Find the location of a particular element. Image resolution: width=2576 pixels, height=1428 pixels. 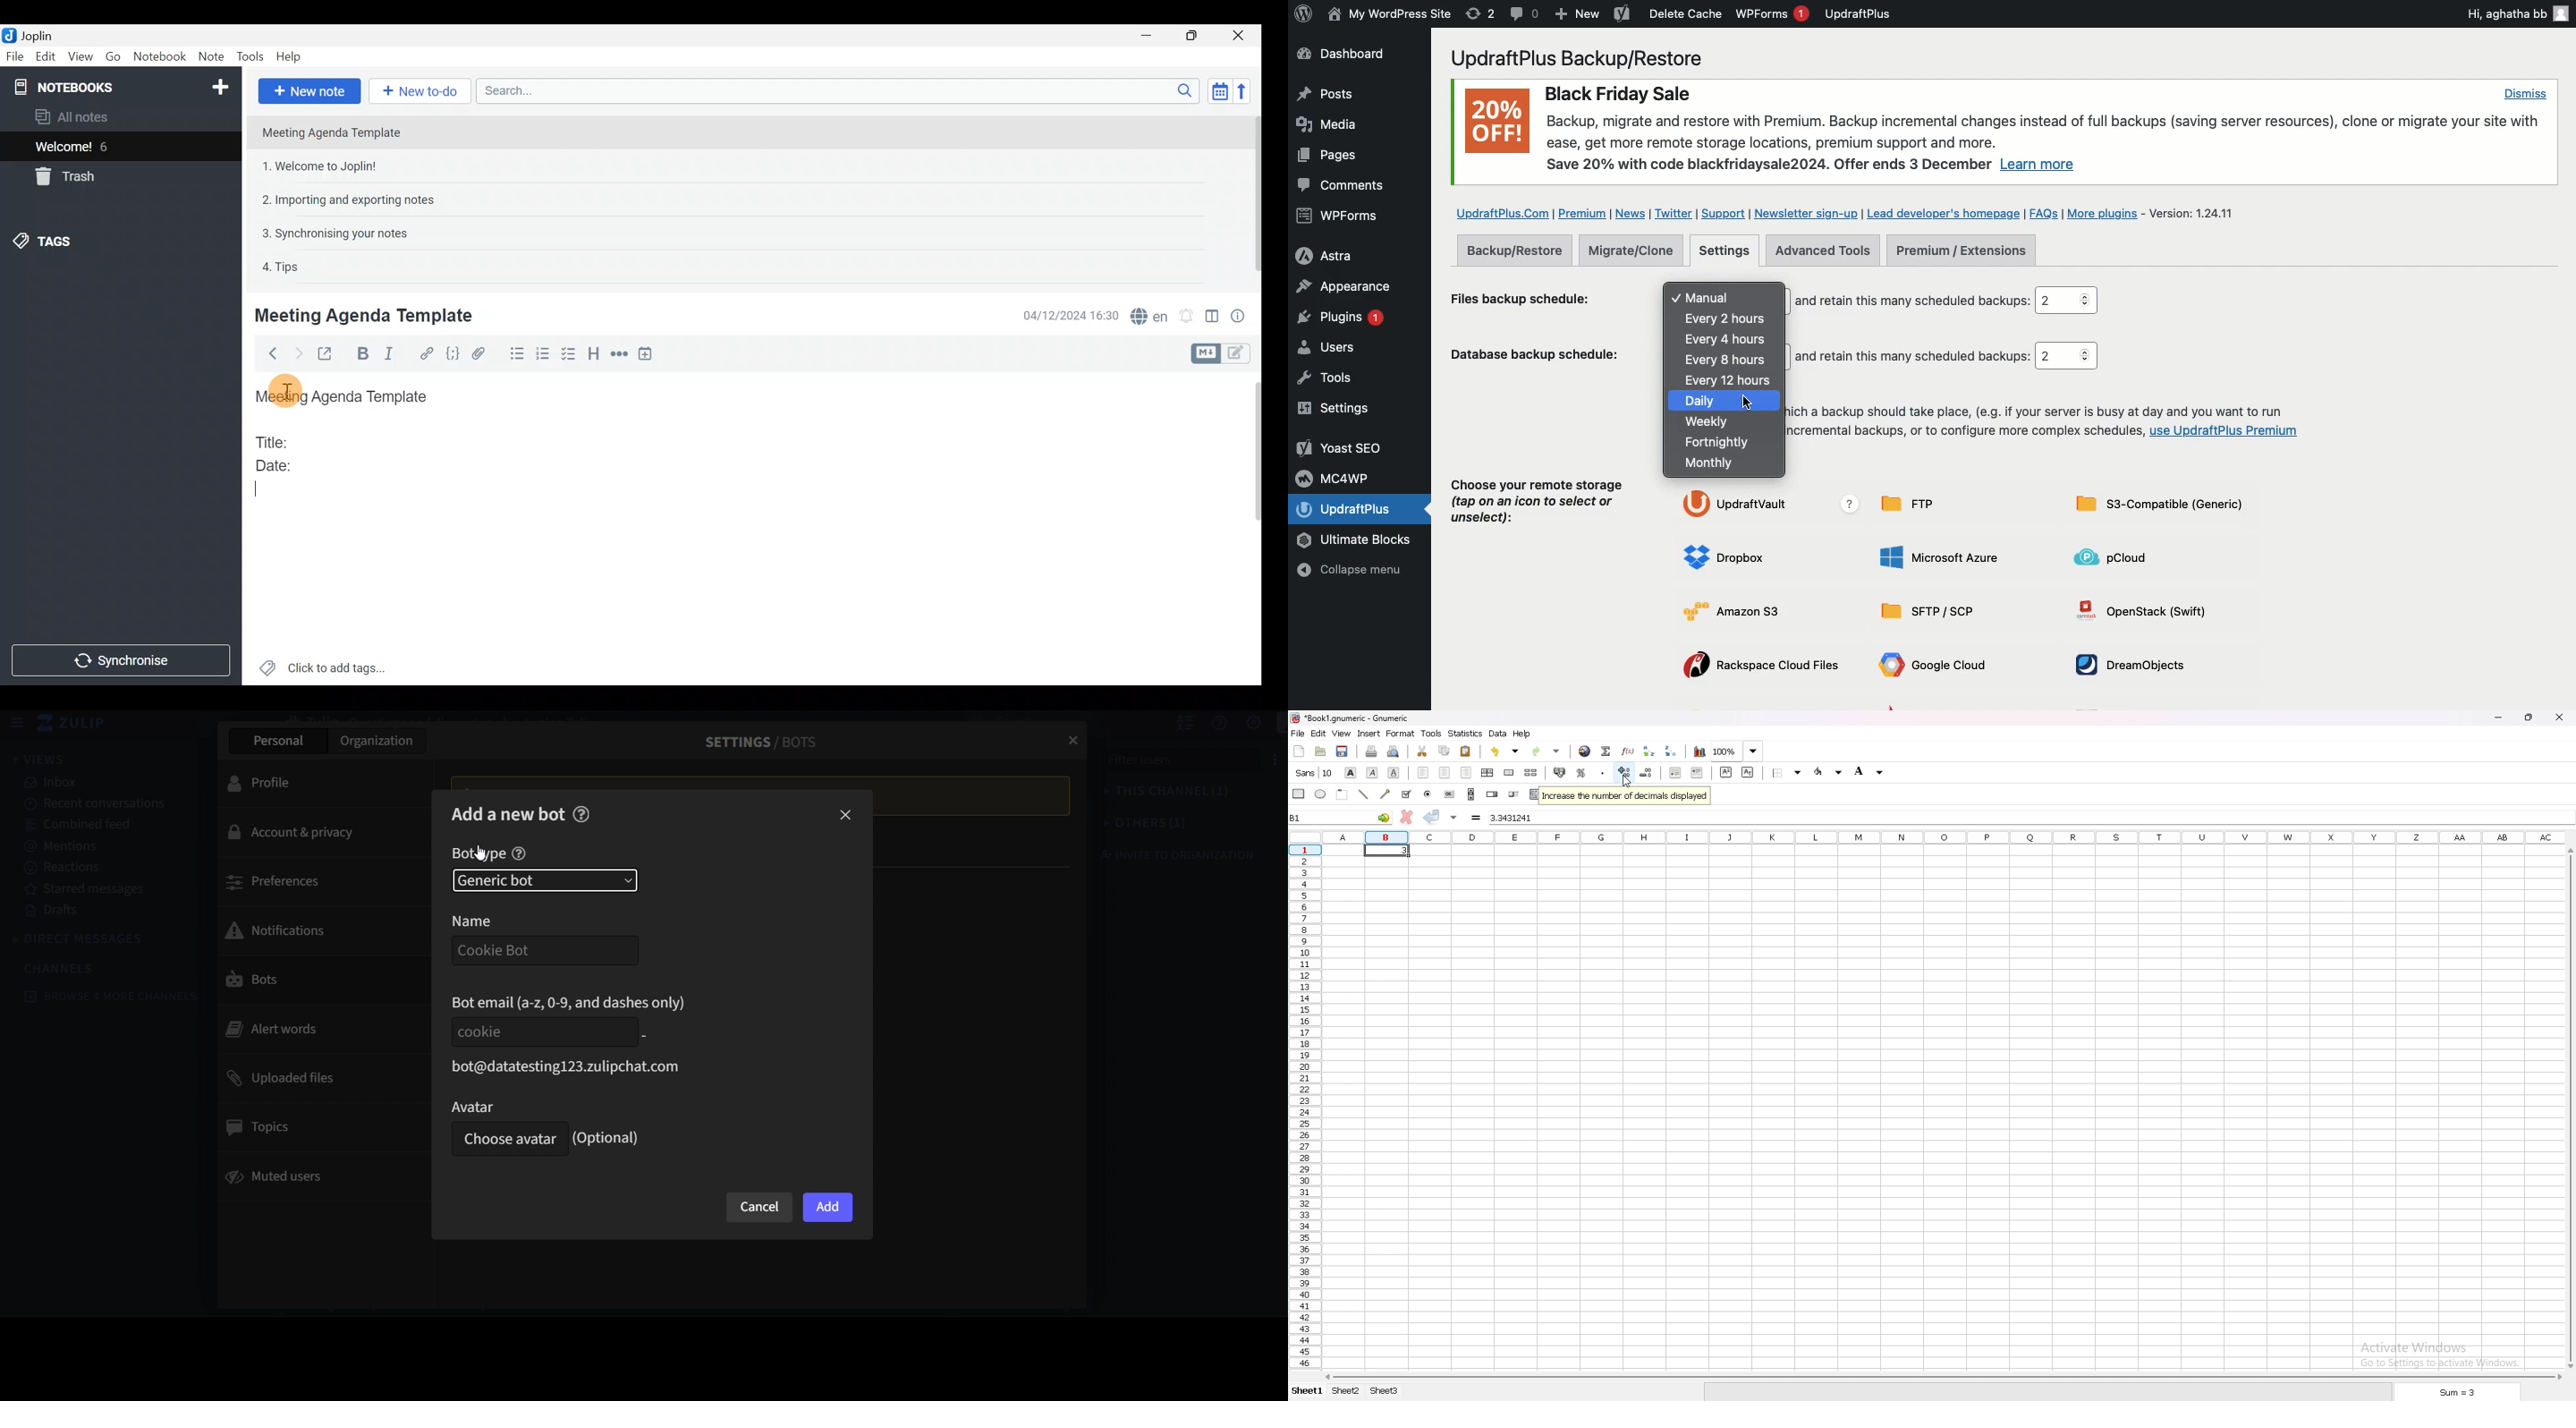

muted users is located at coordinates (312, 1179).